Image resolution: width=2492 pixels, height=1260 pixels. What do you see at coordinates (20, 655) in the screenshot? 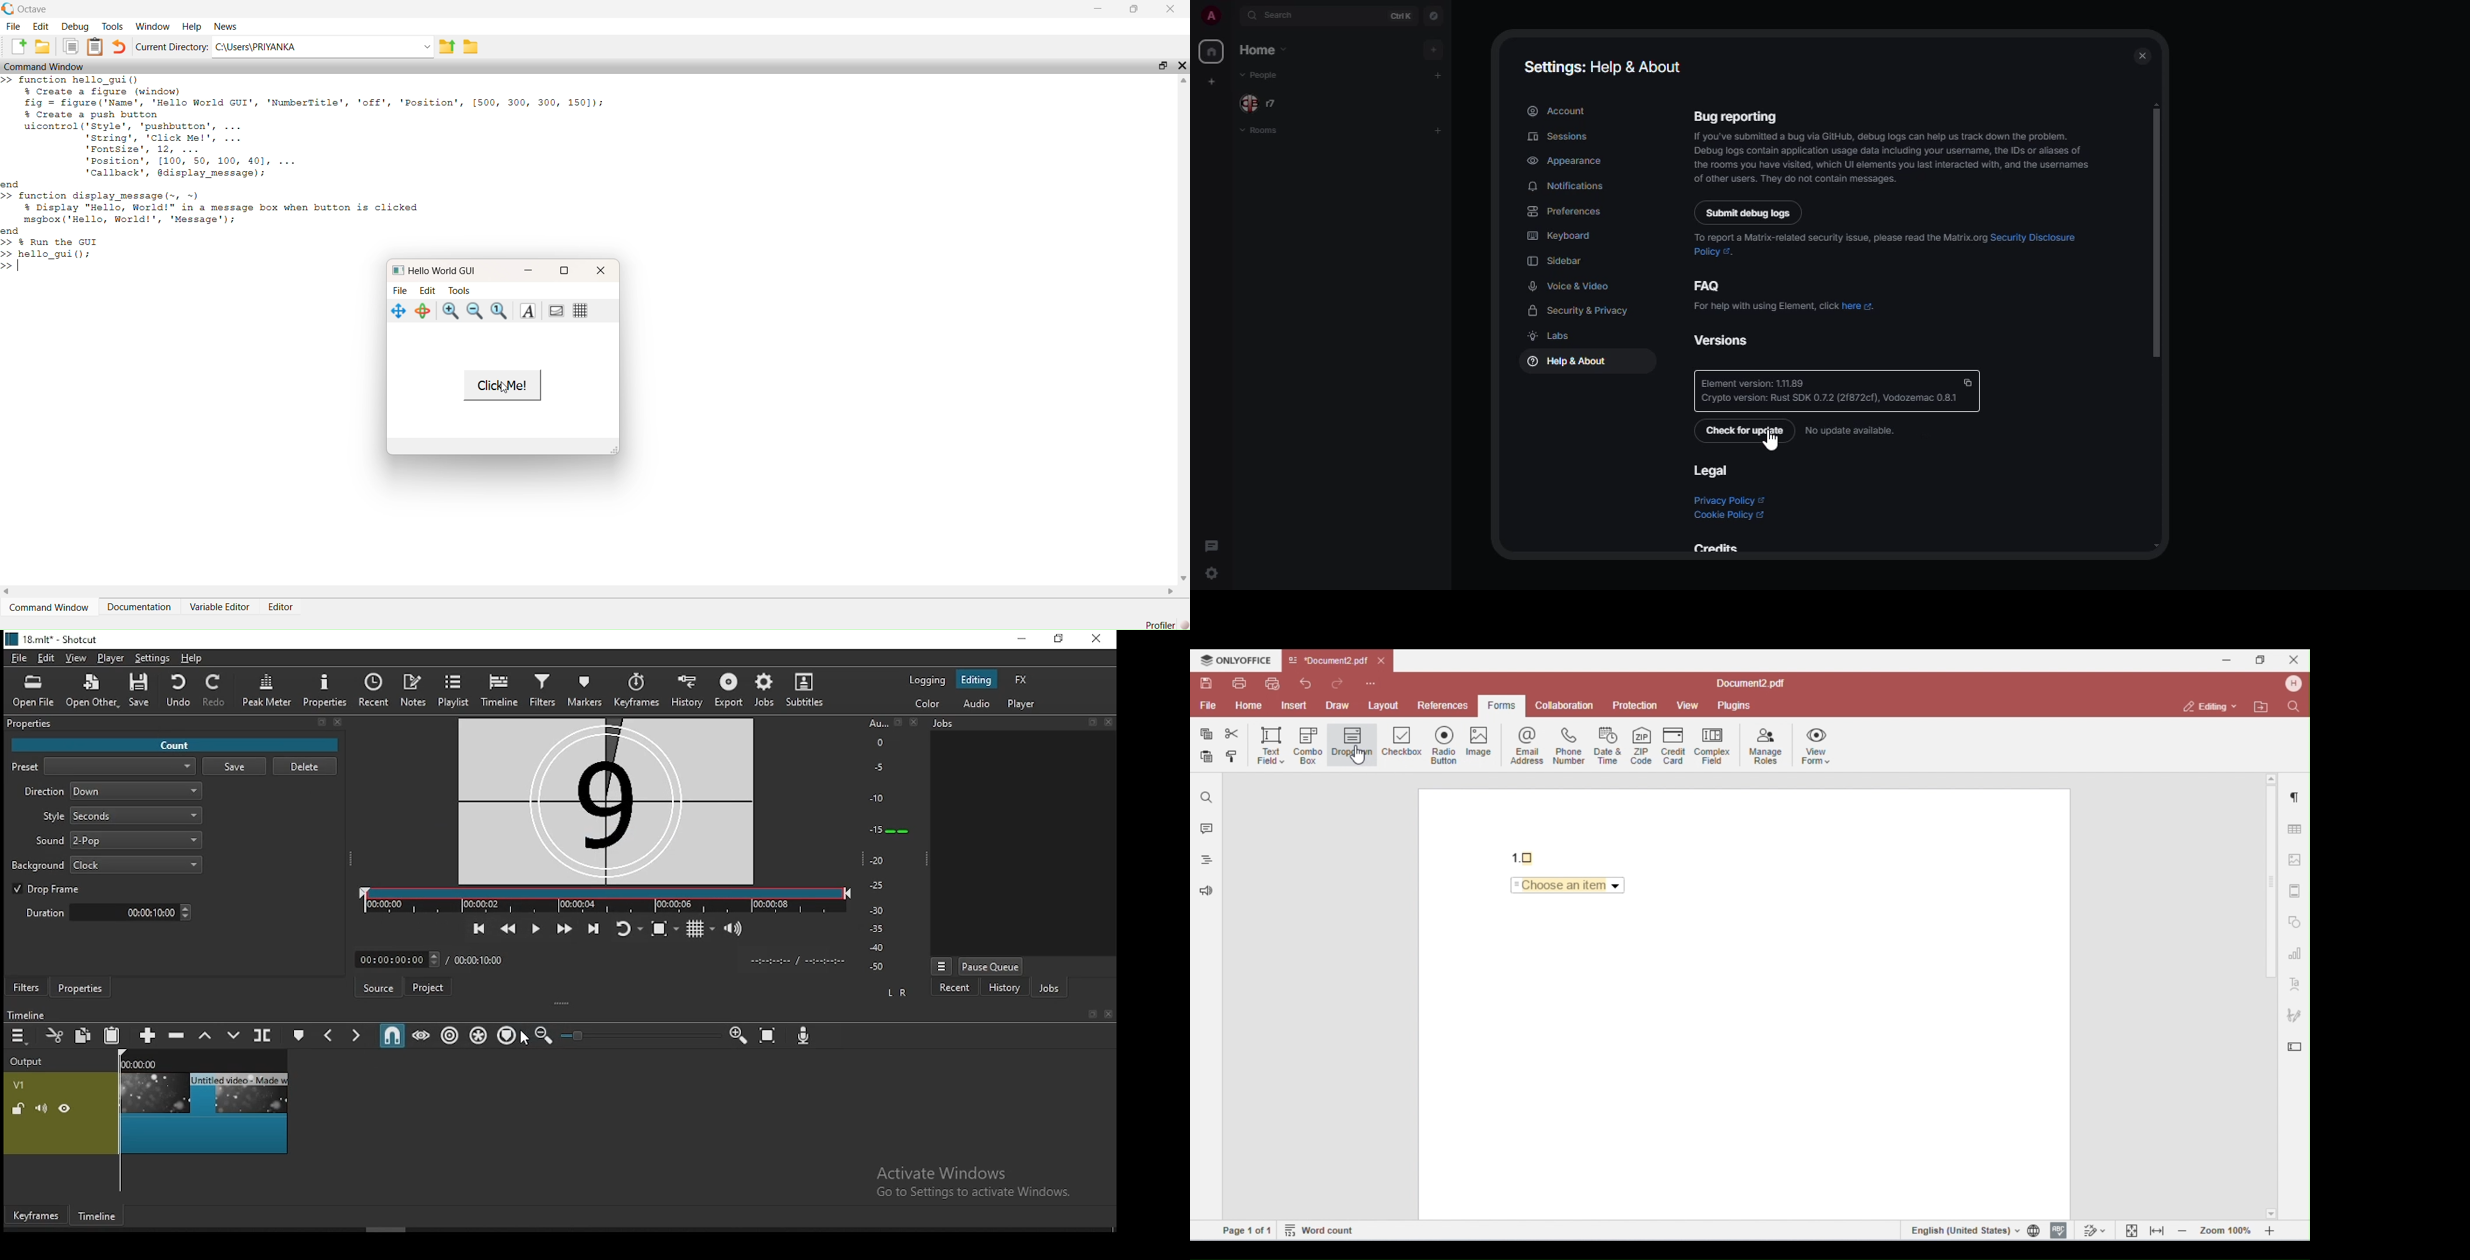
I see `file` at bounding box center [20, 655].